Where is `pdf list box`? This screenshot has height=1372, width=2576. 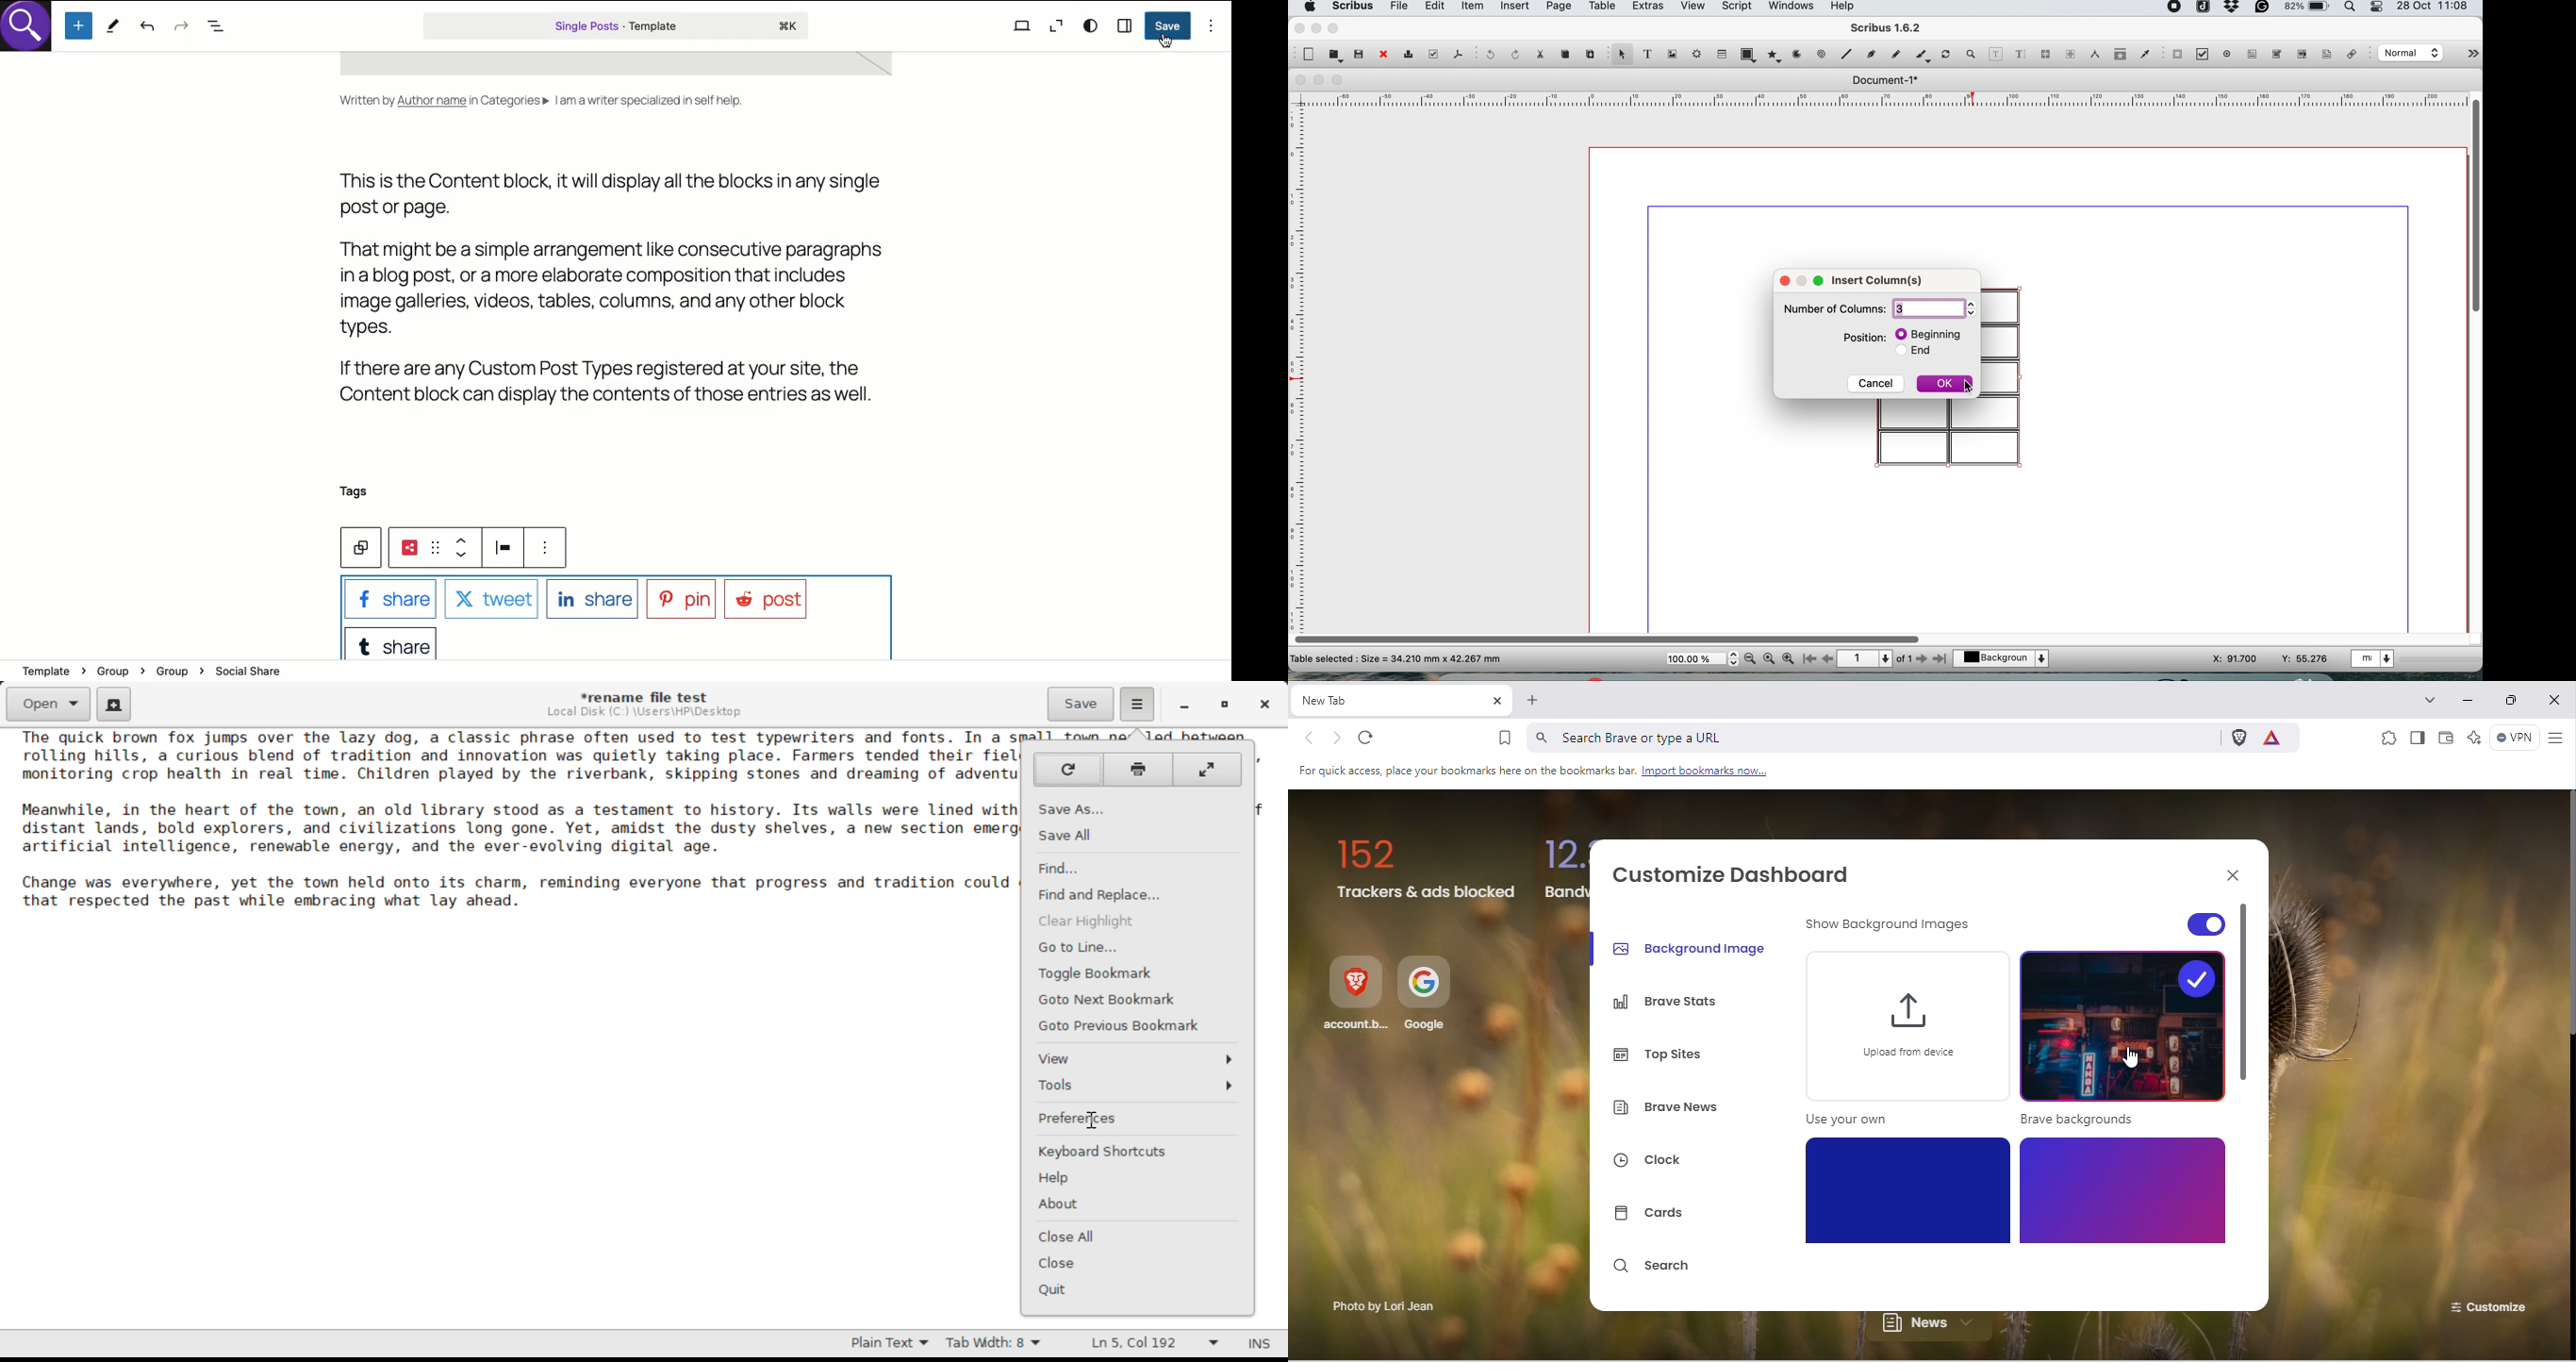 pdf list box is located at coordinates (2301, 56).